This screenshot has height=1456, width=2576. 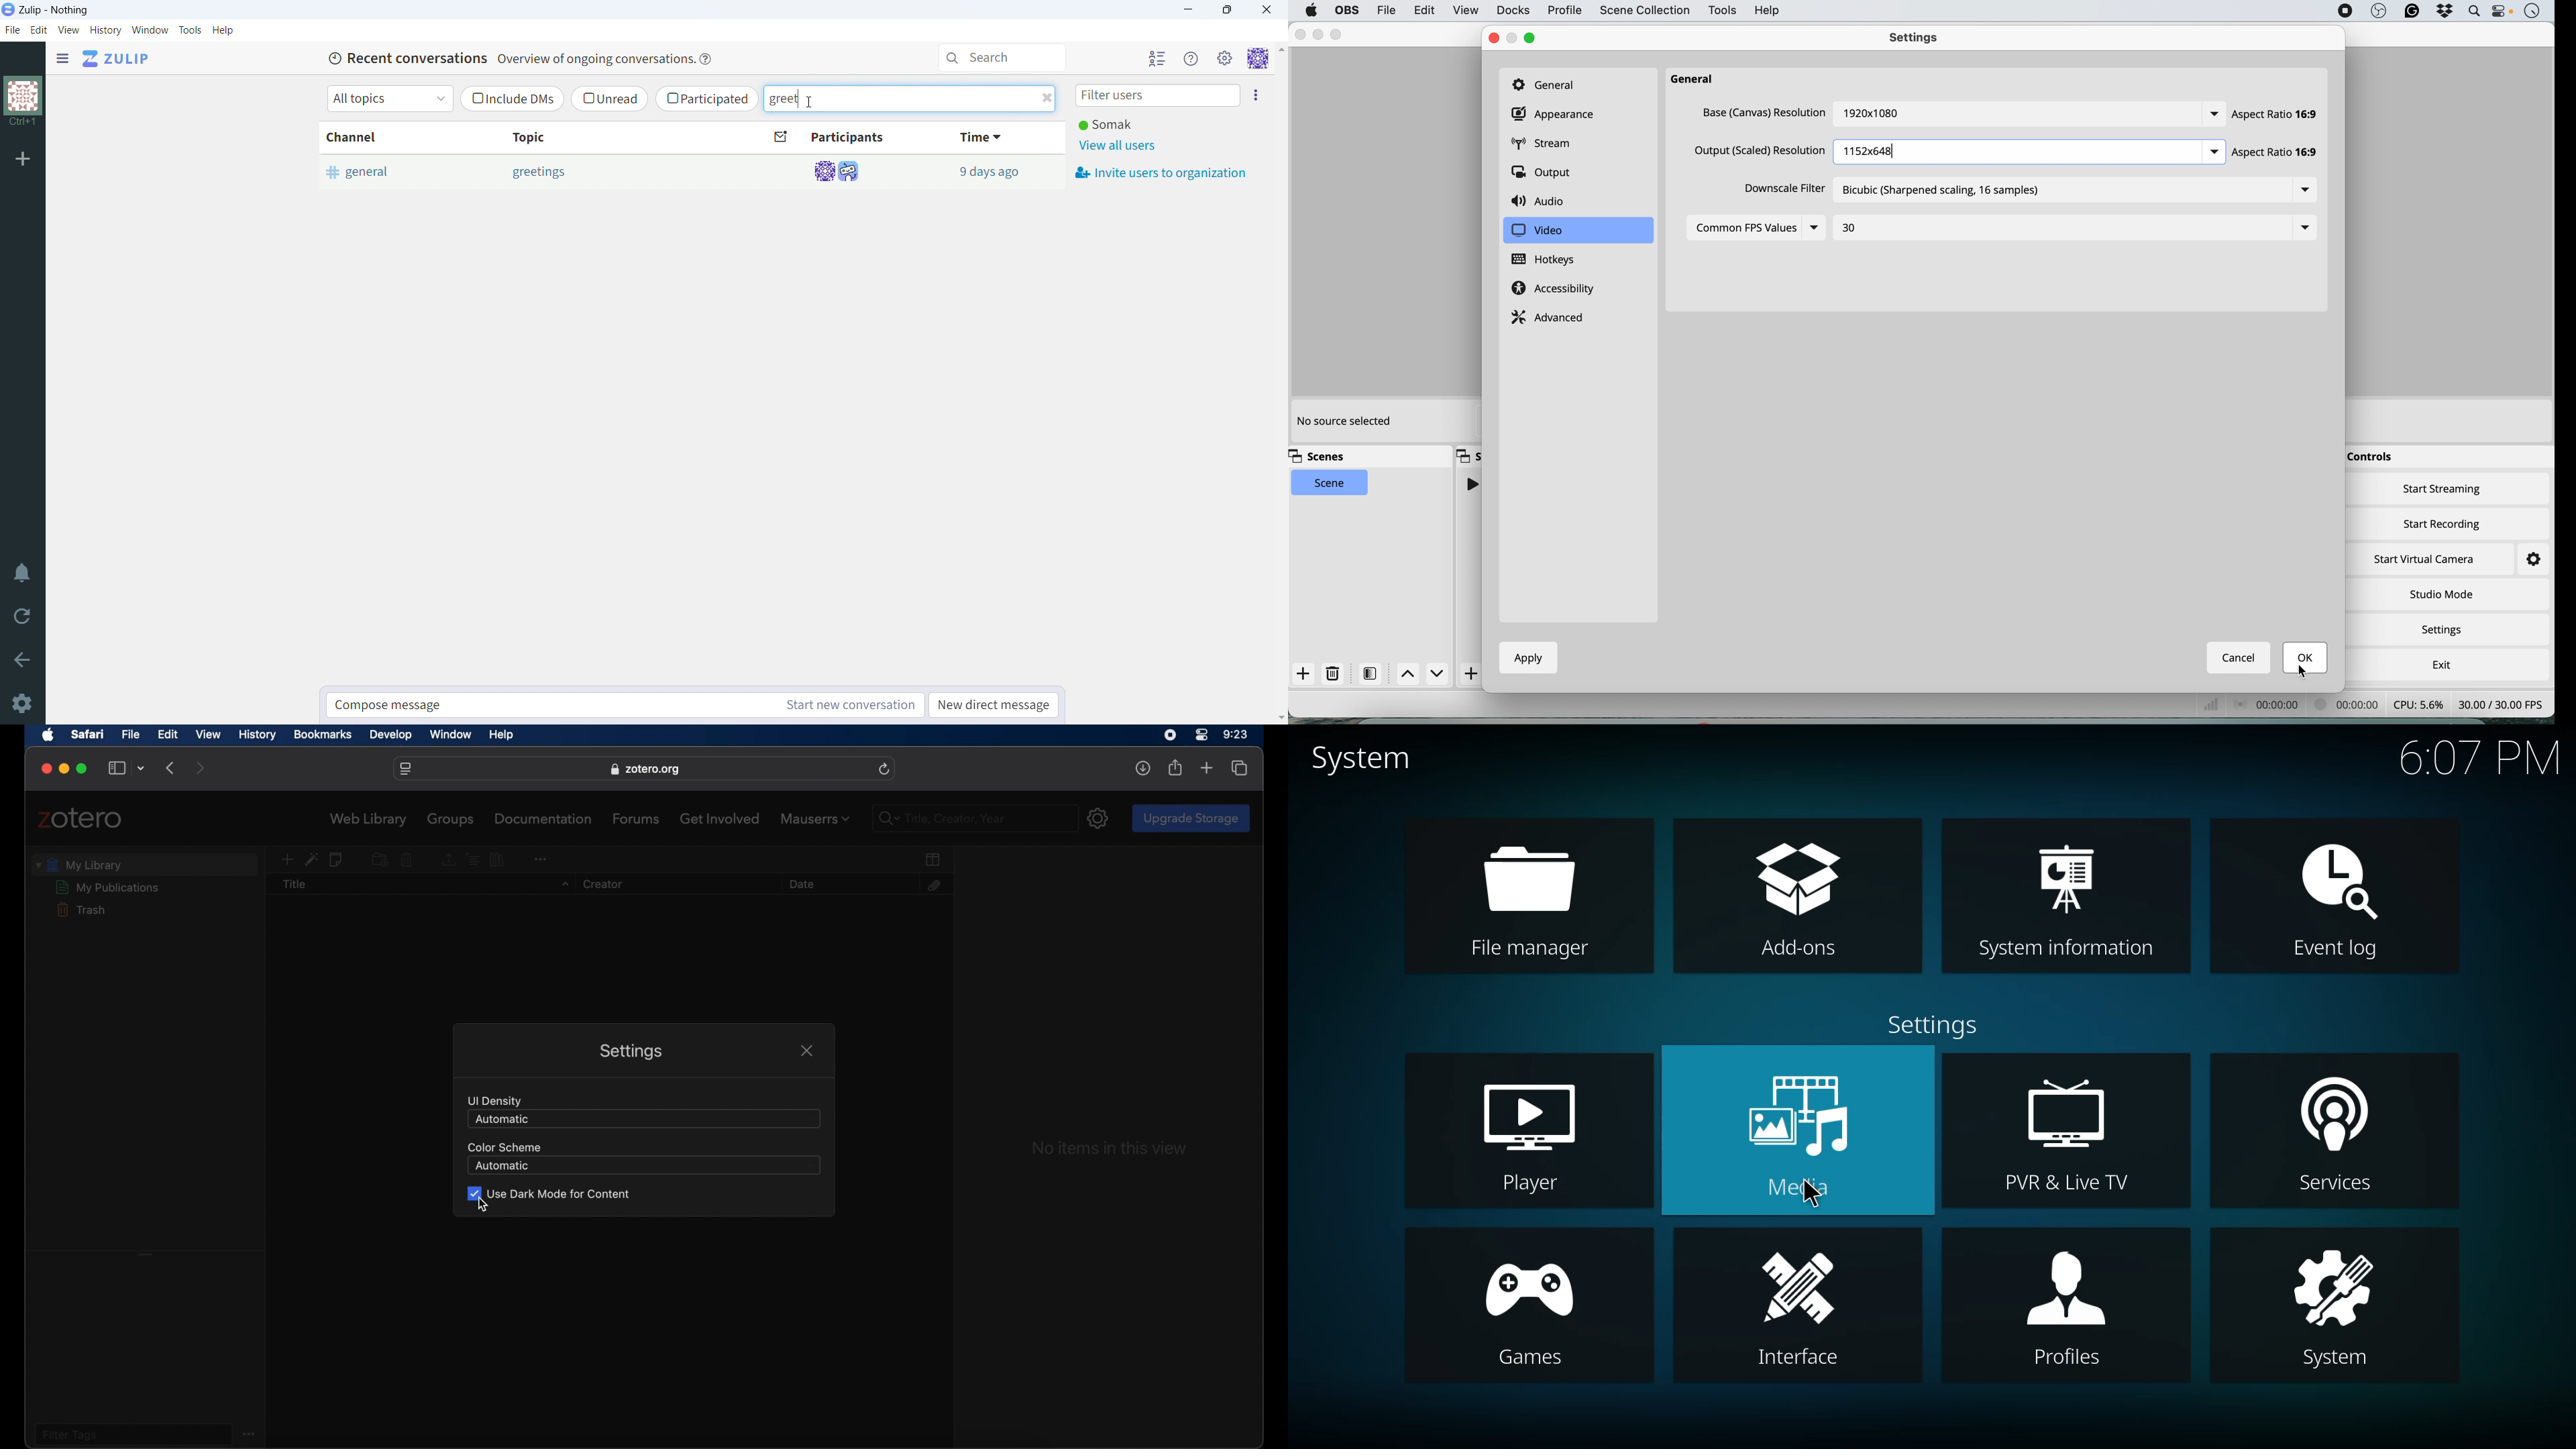 I want to click on show tab overview, so click(x=1239, y=767).